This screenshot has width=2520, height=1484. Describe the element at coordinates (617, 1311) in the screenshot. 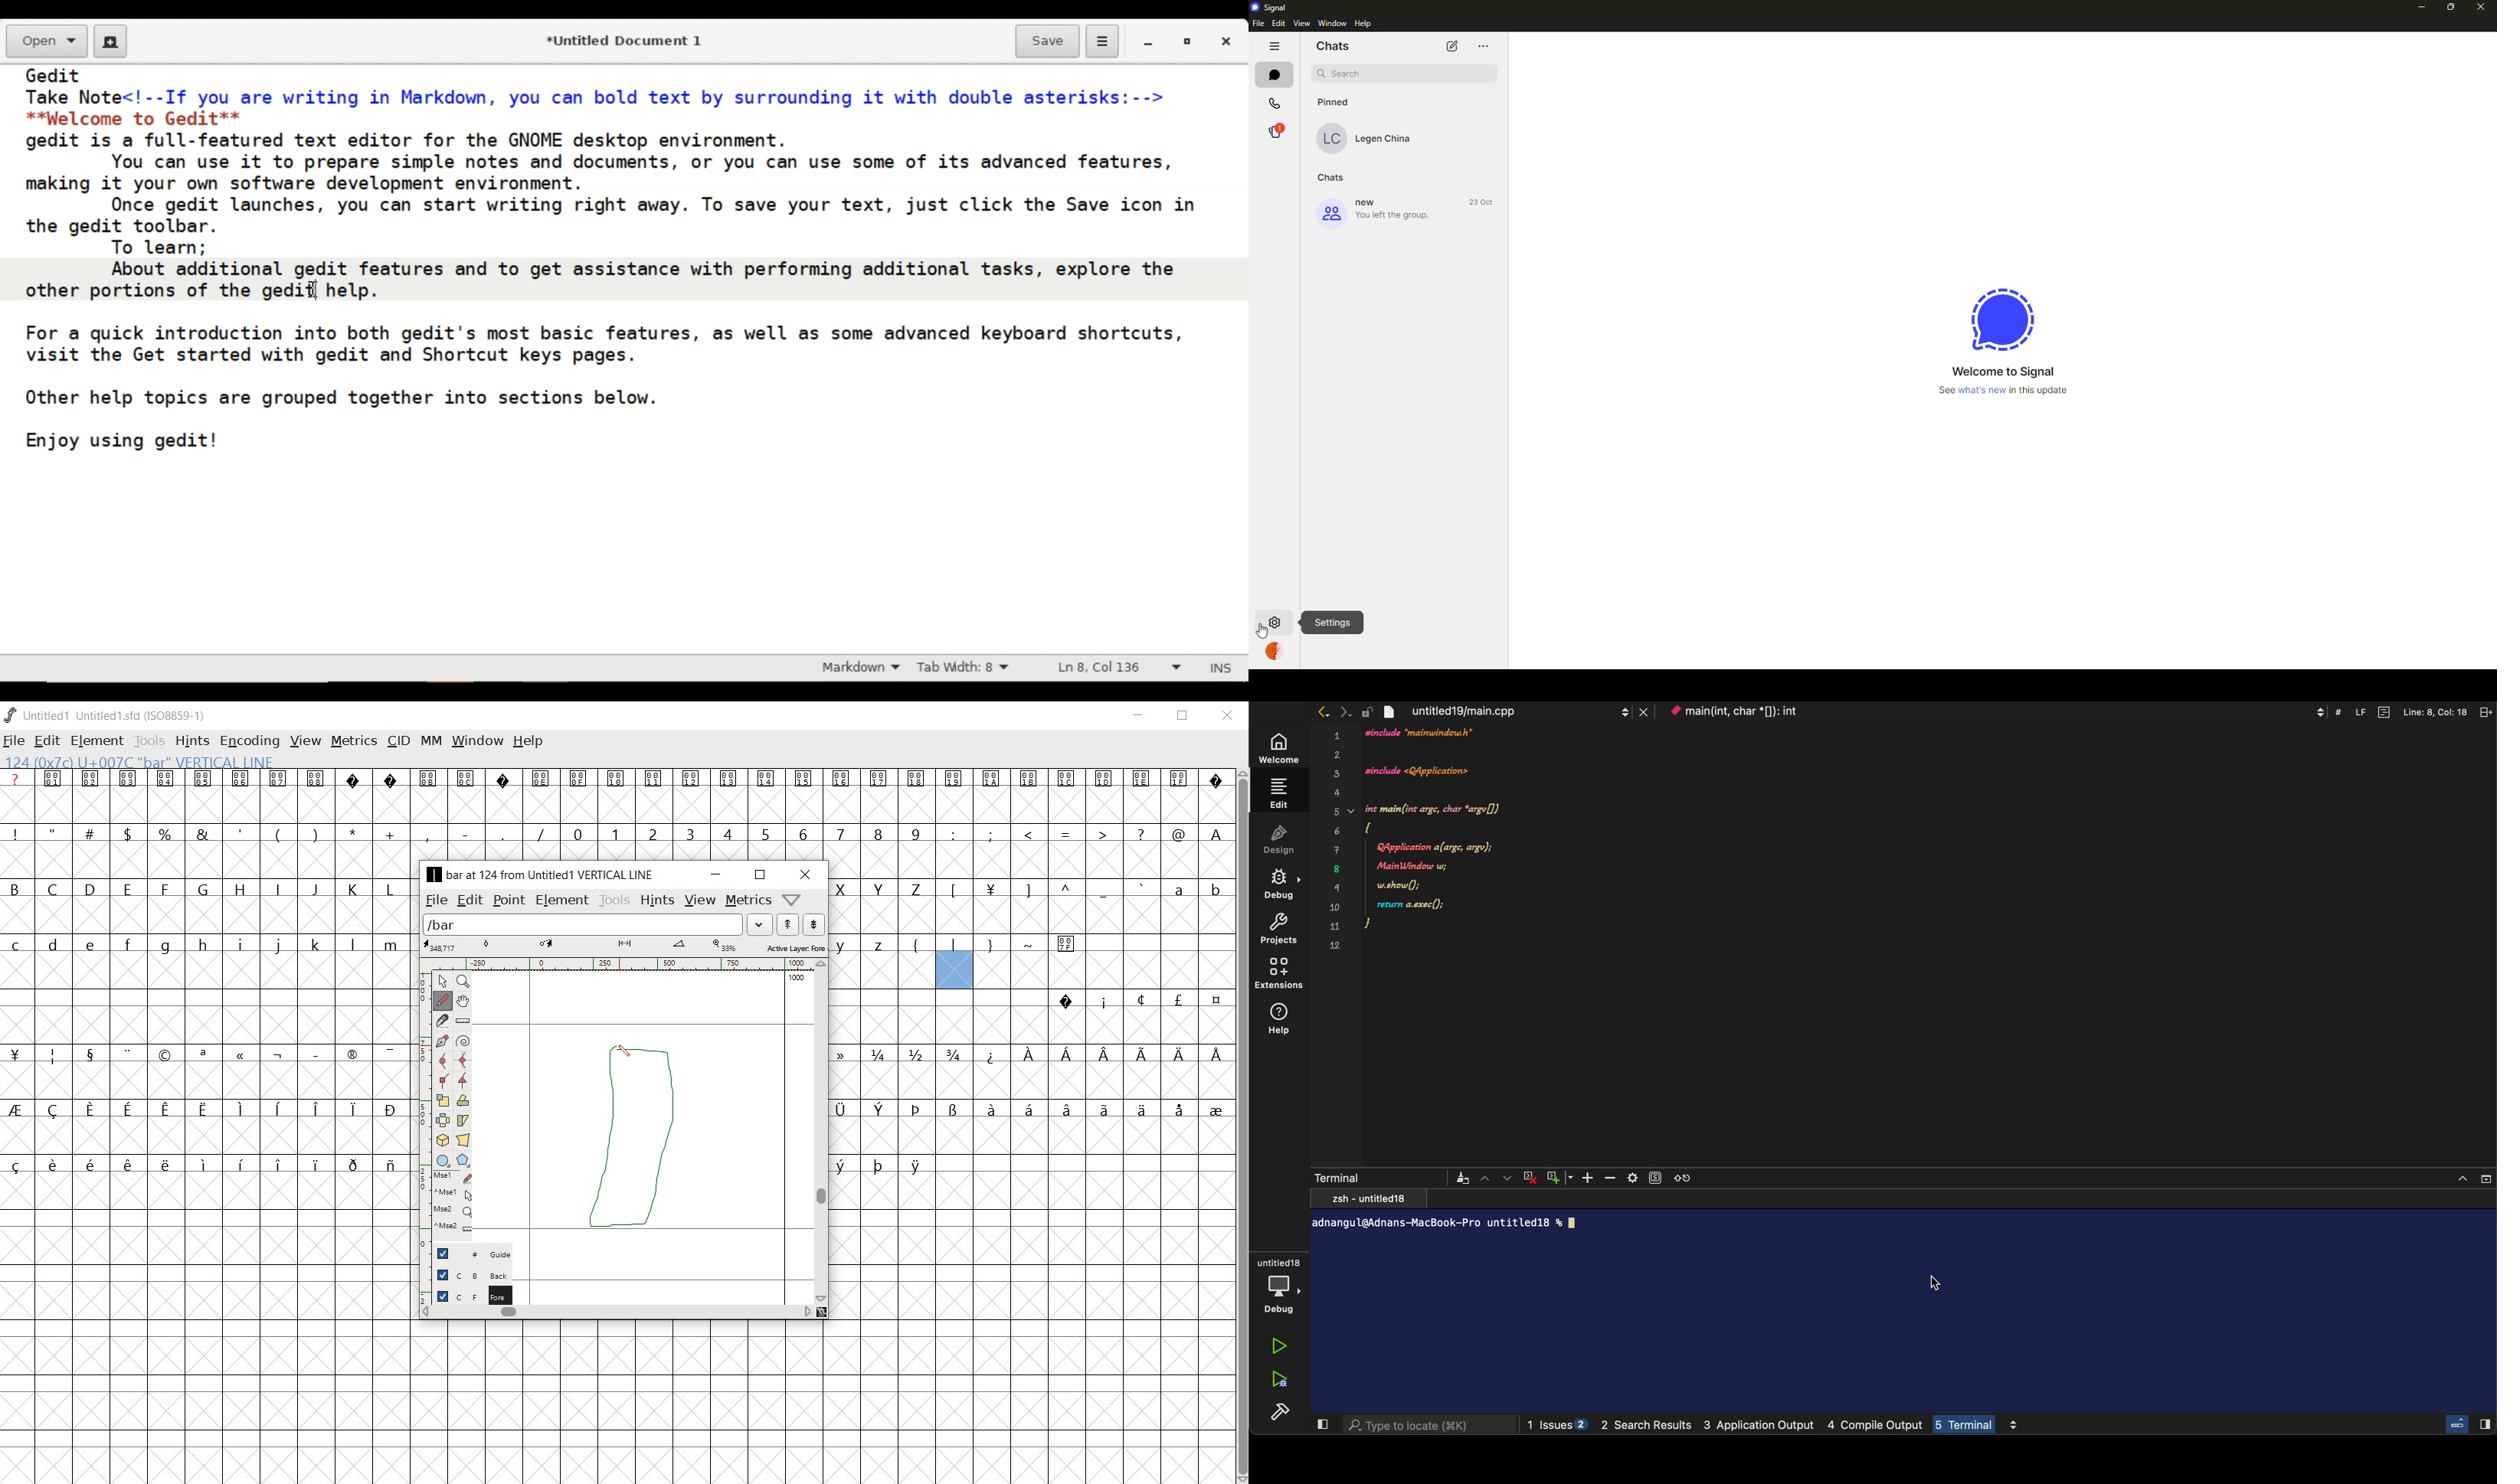

I see `scrollbar` at that location.